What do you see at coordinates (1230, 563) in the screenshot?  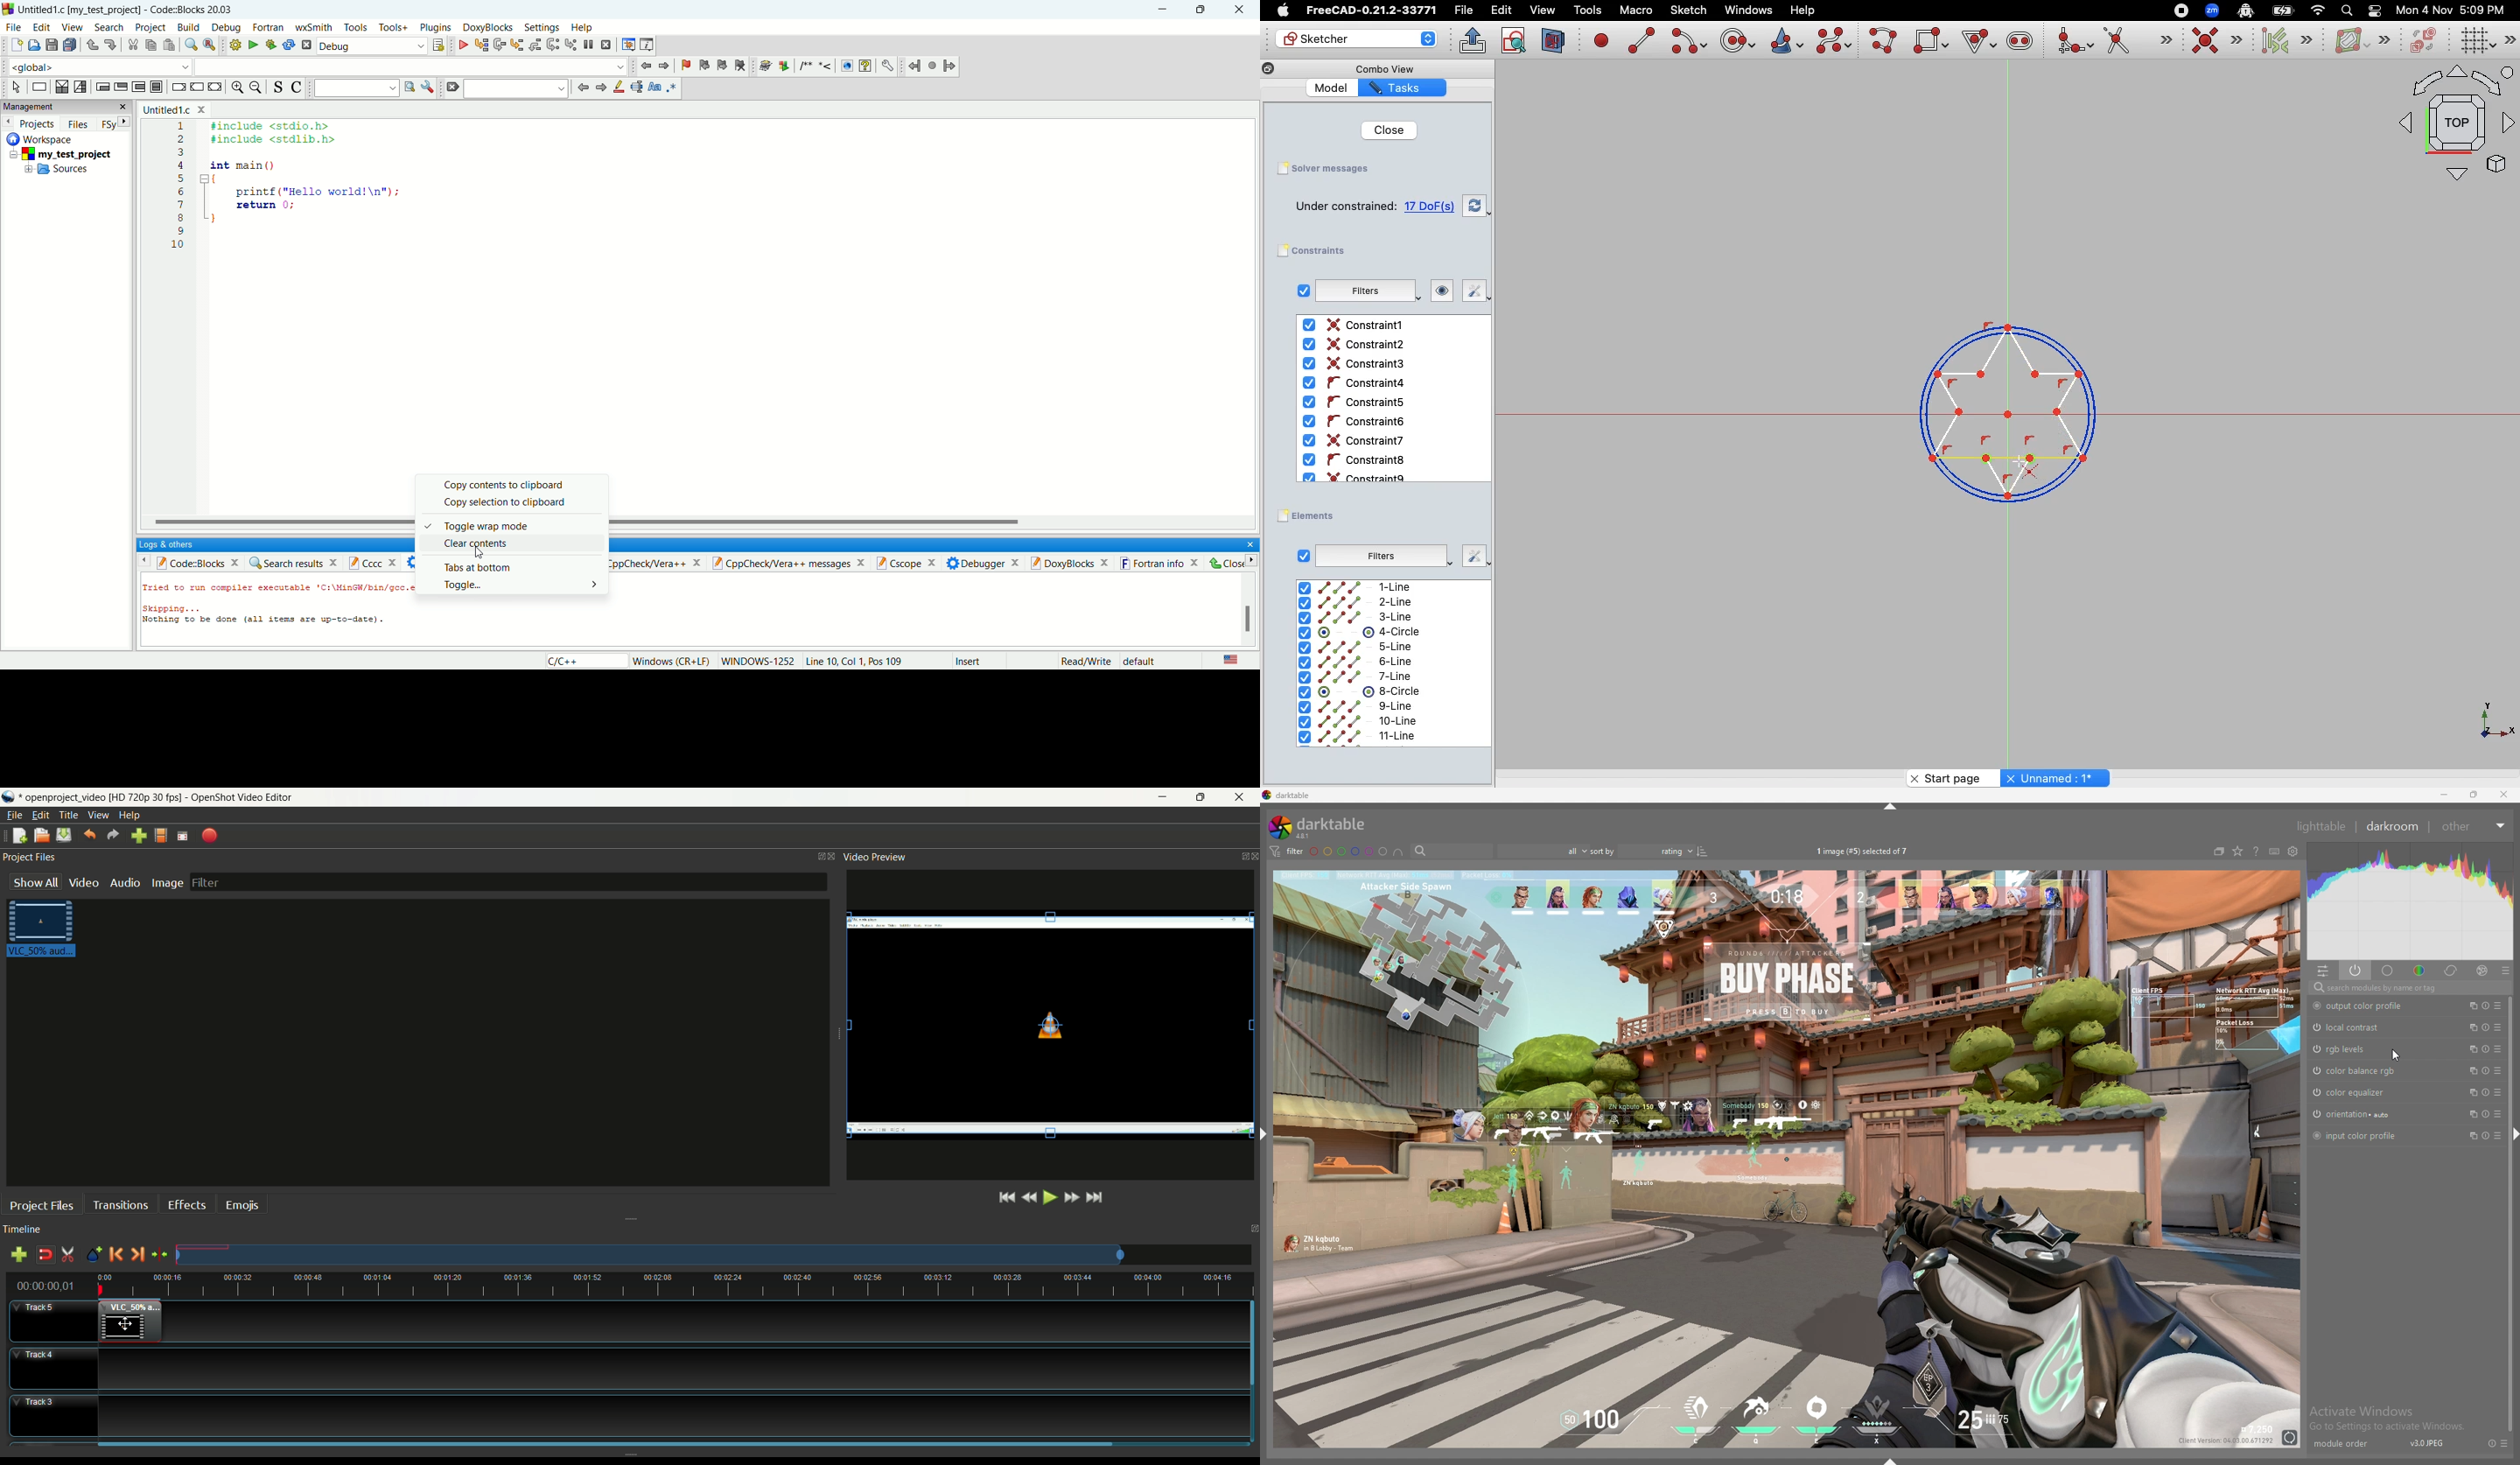 I see `close` at bounding box center [1230, 563].